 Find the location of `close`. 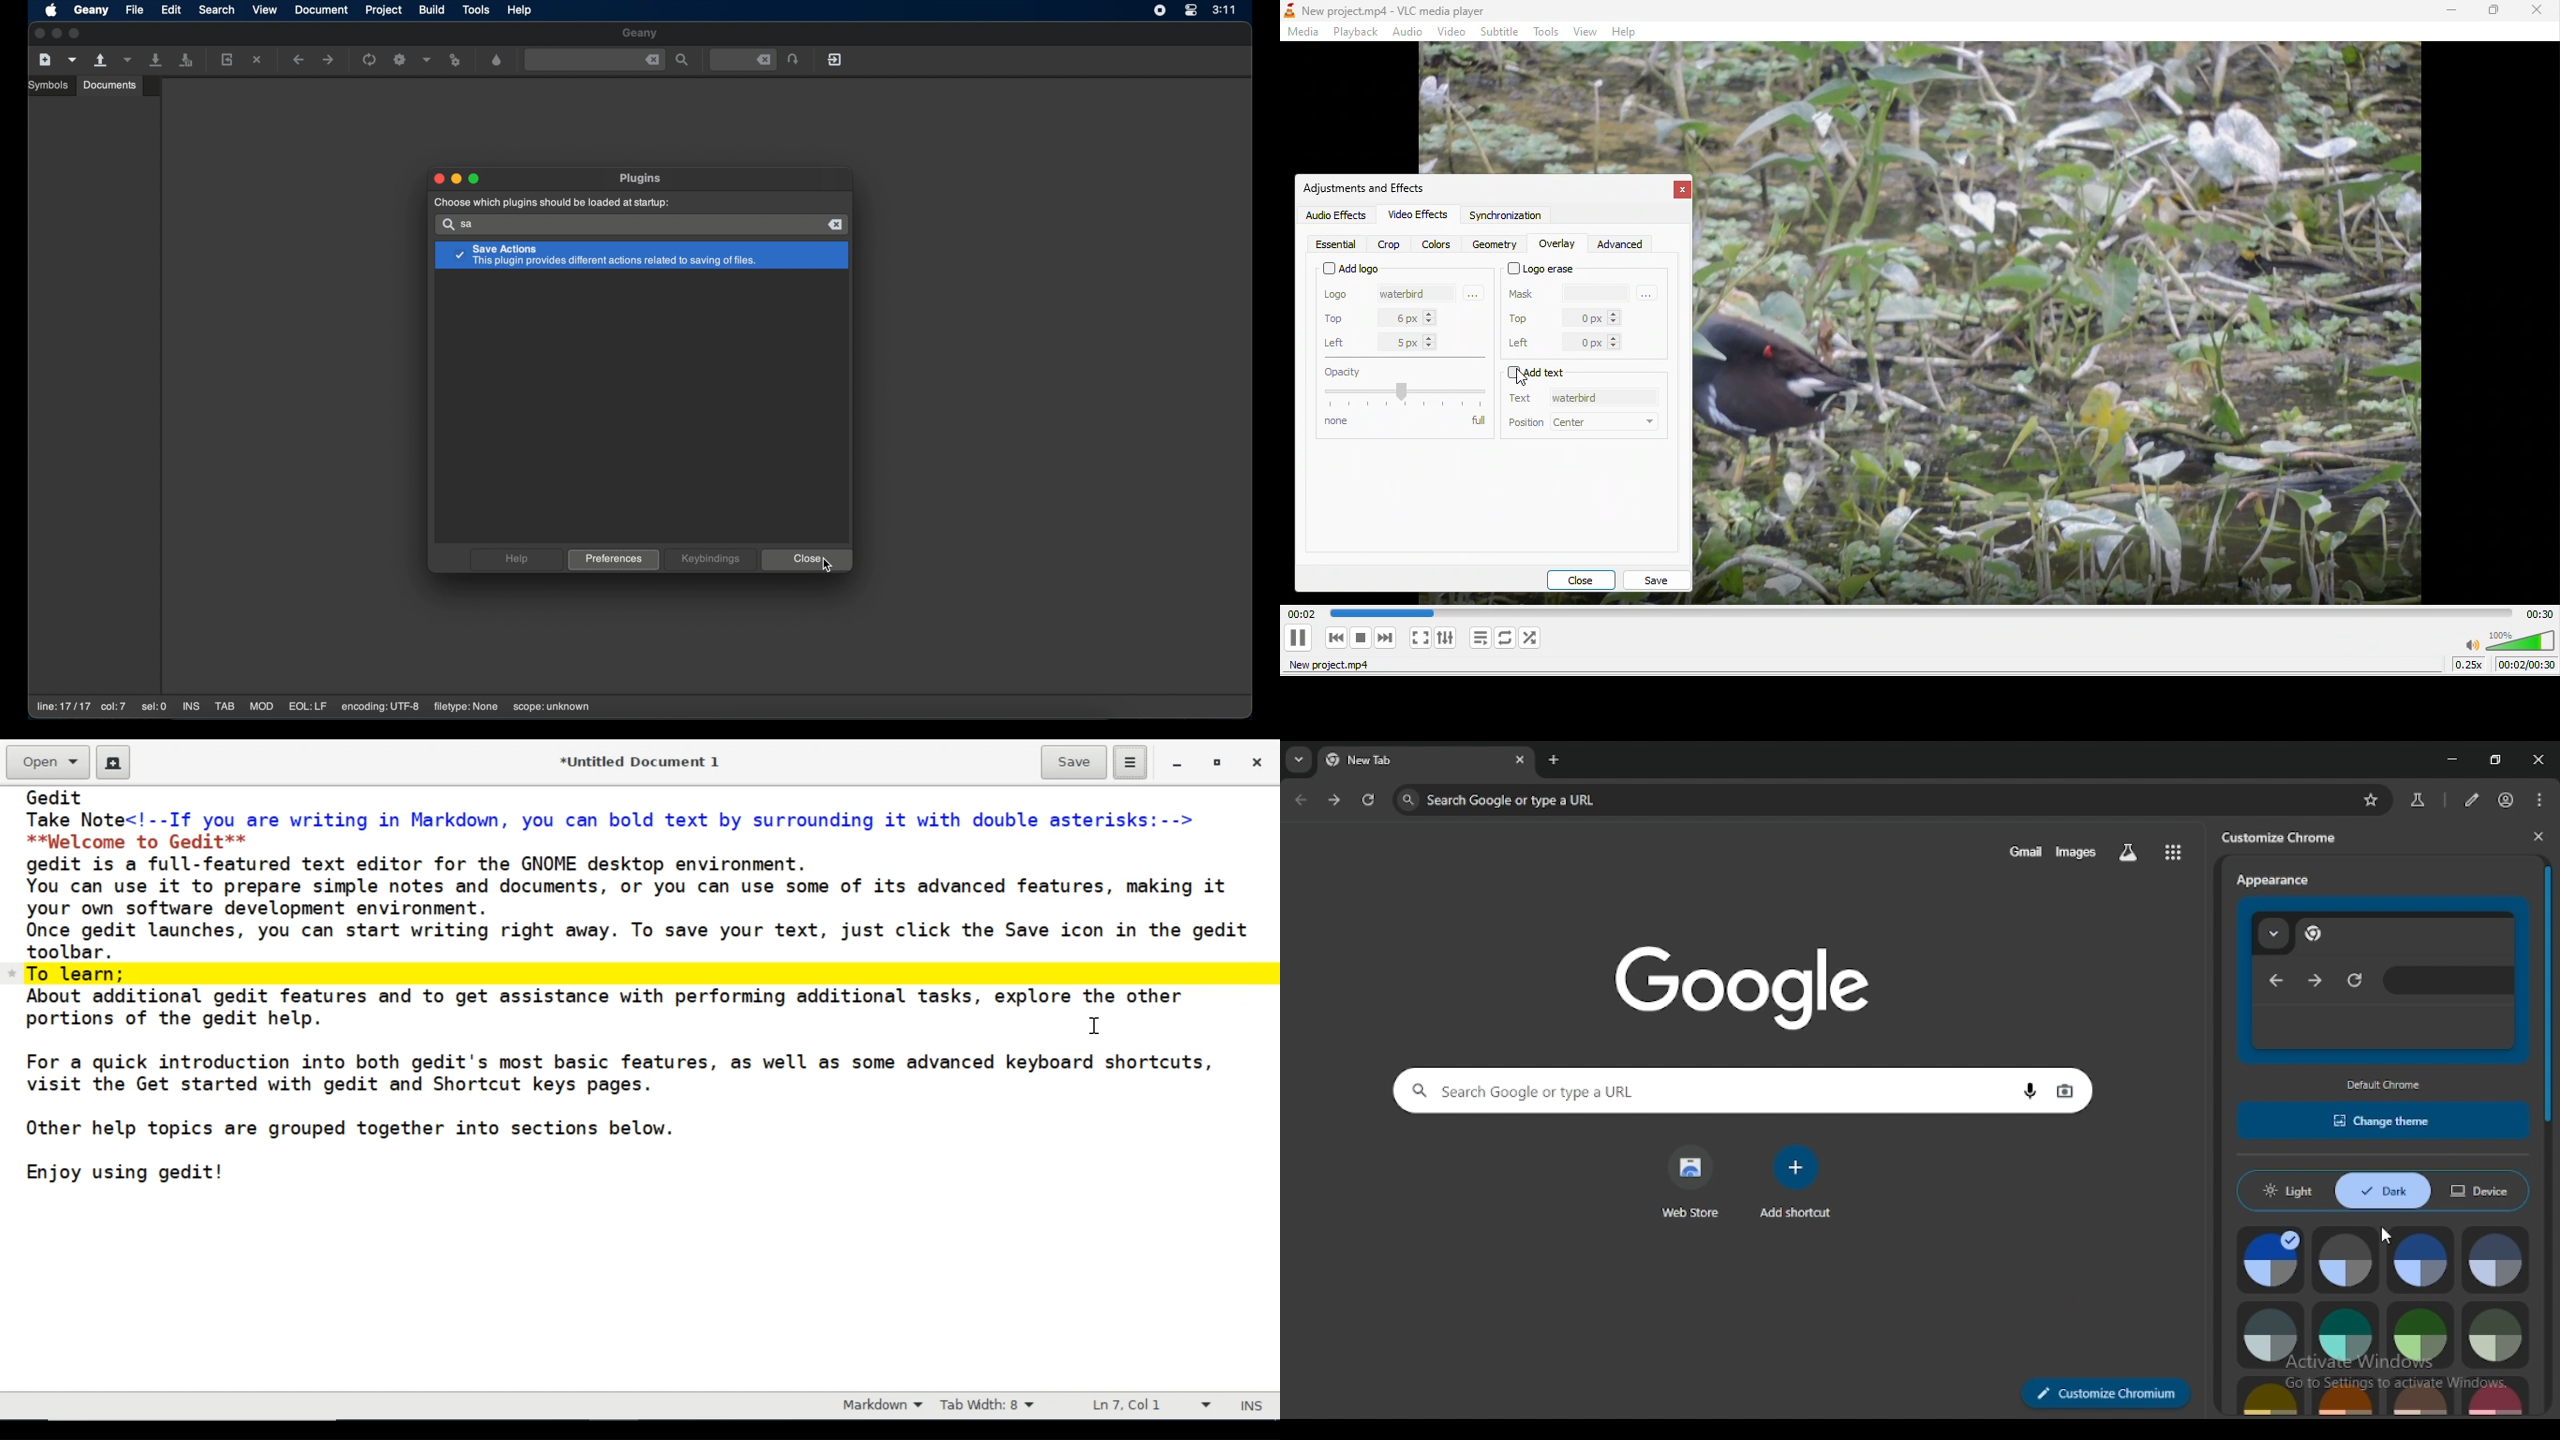

close is located at coordinates (2538, 13).